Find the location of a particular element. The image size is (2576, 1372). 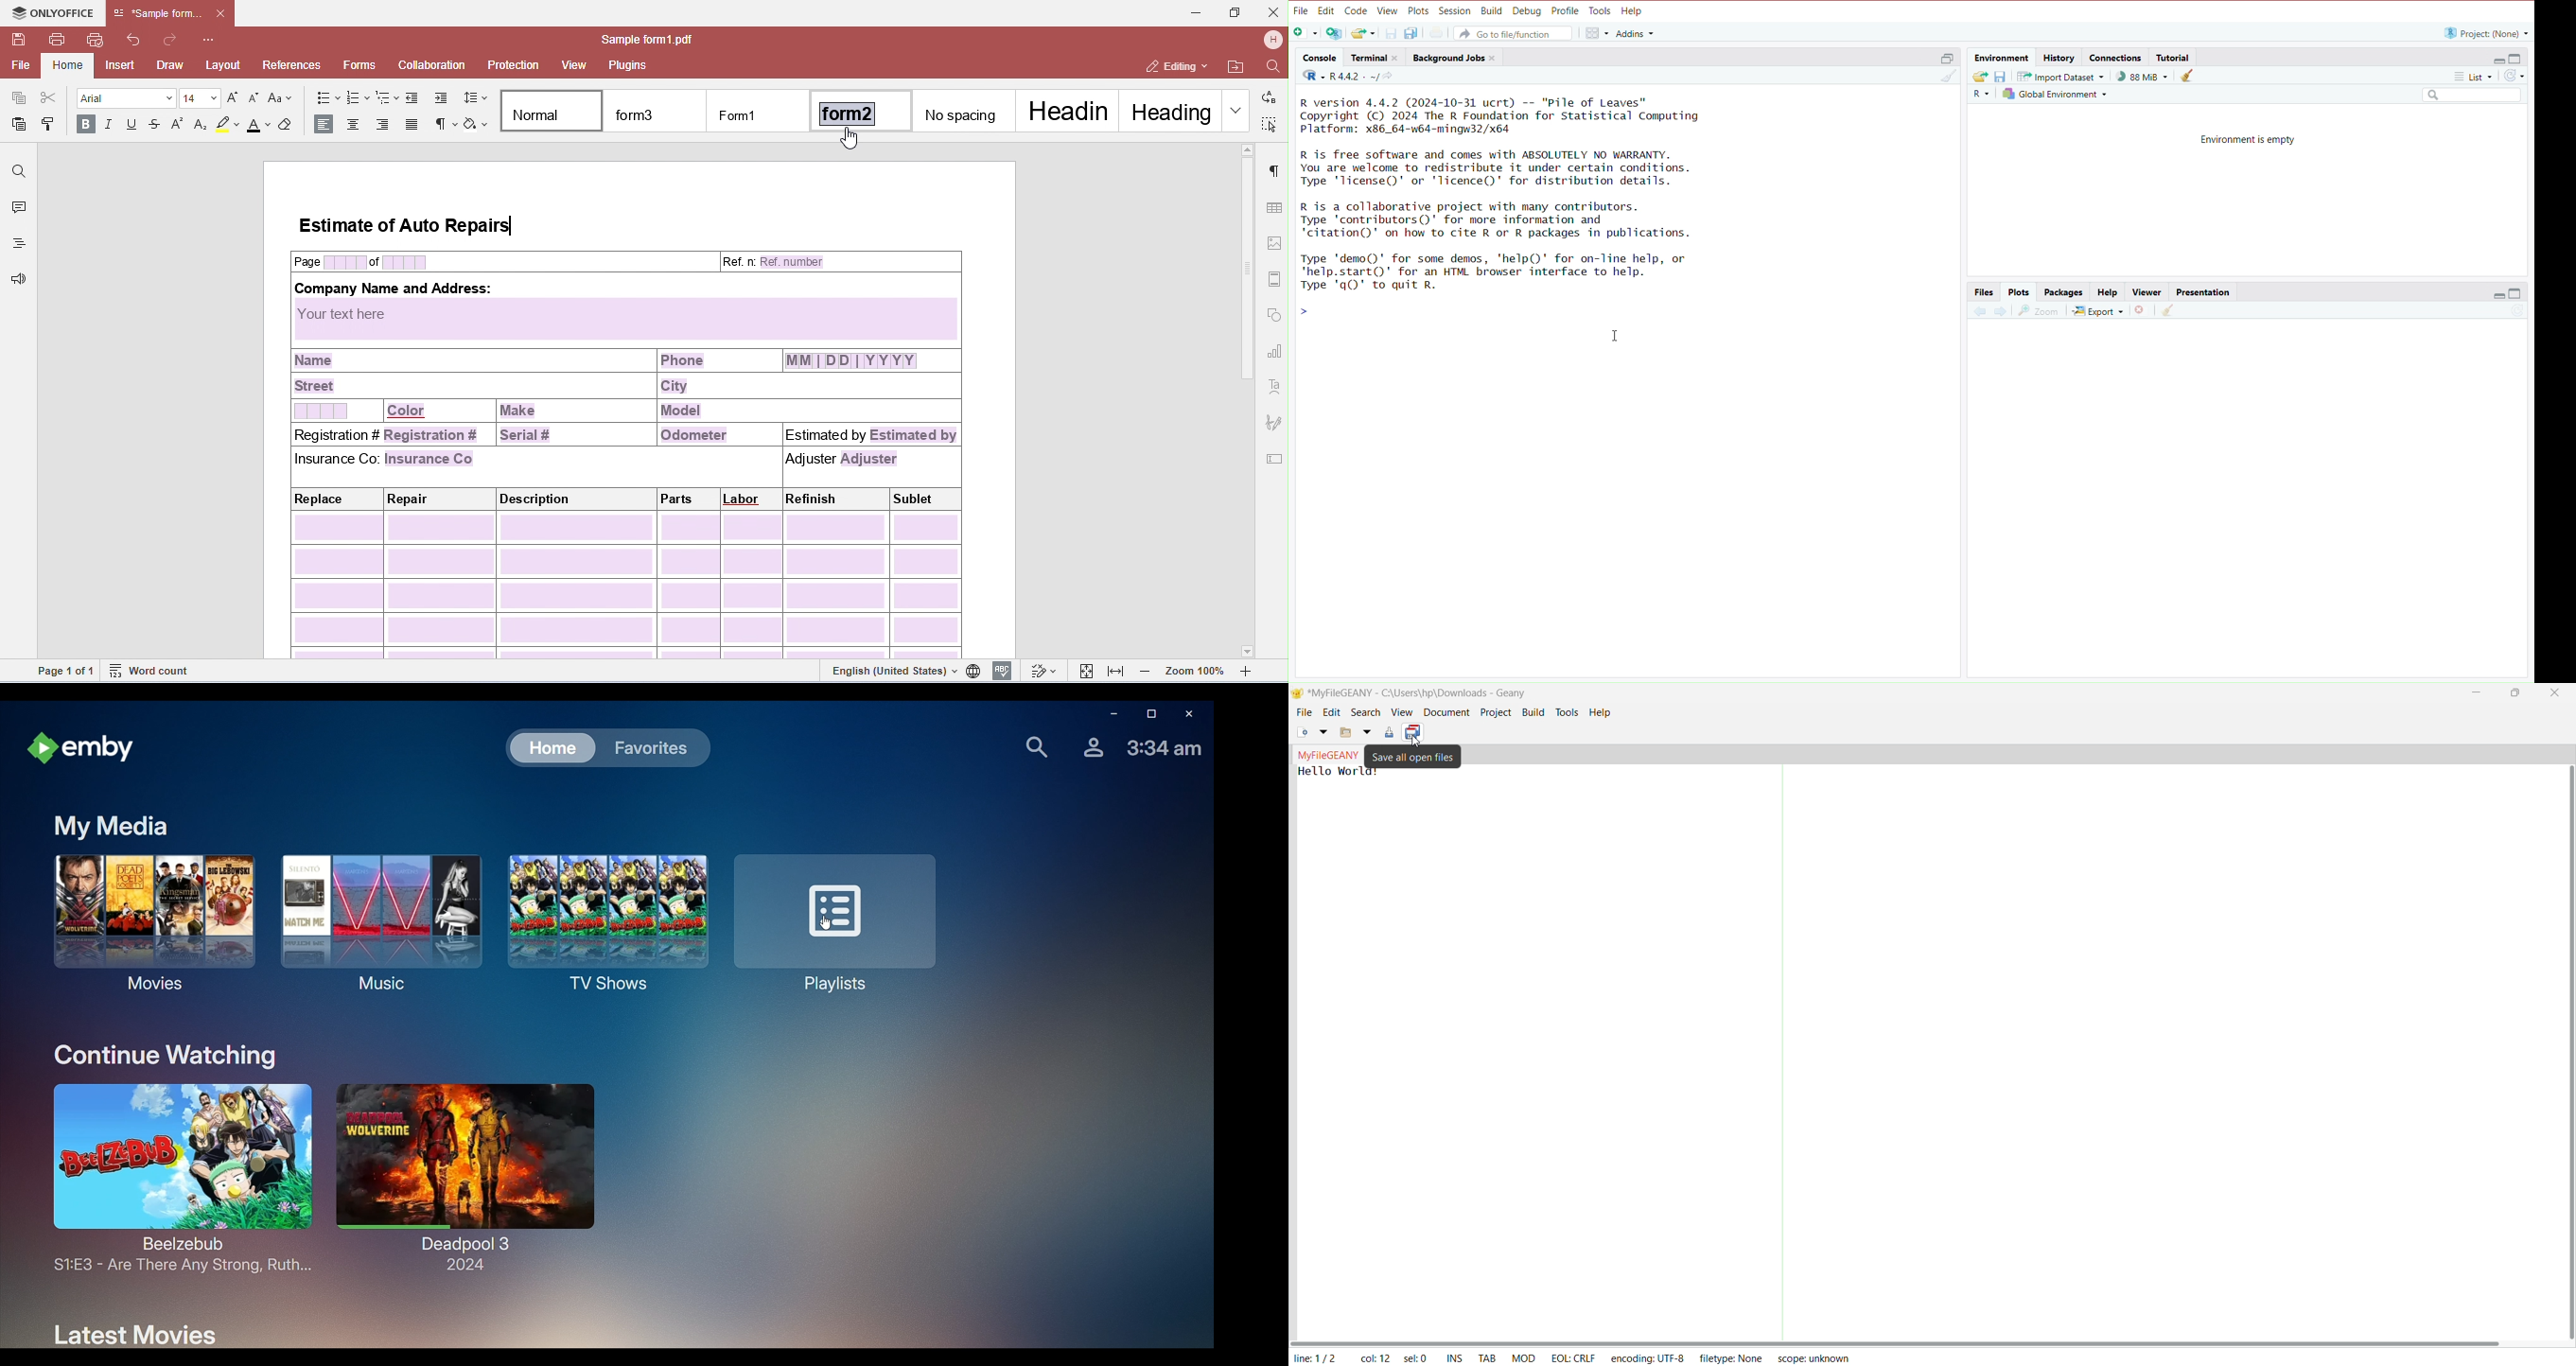

addins is located at coordinates (1636, 33).